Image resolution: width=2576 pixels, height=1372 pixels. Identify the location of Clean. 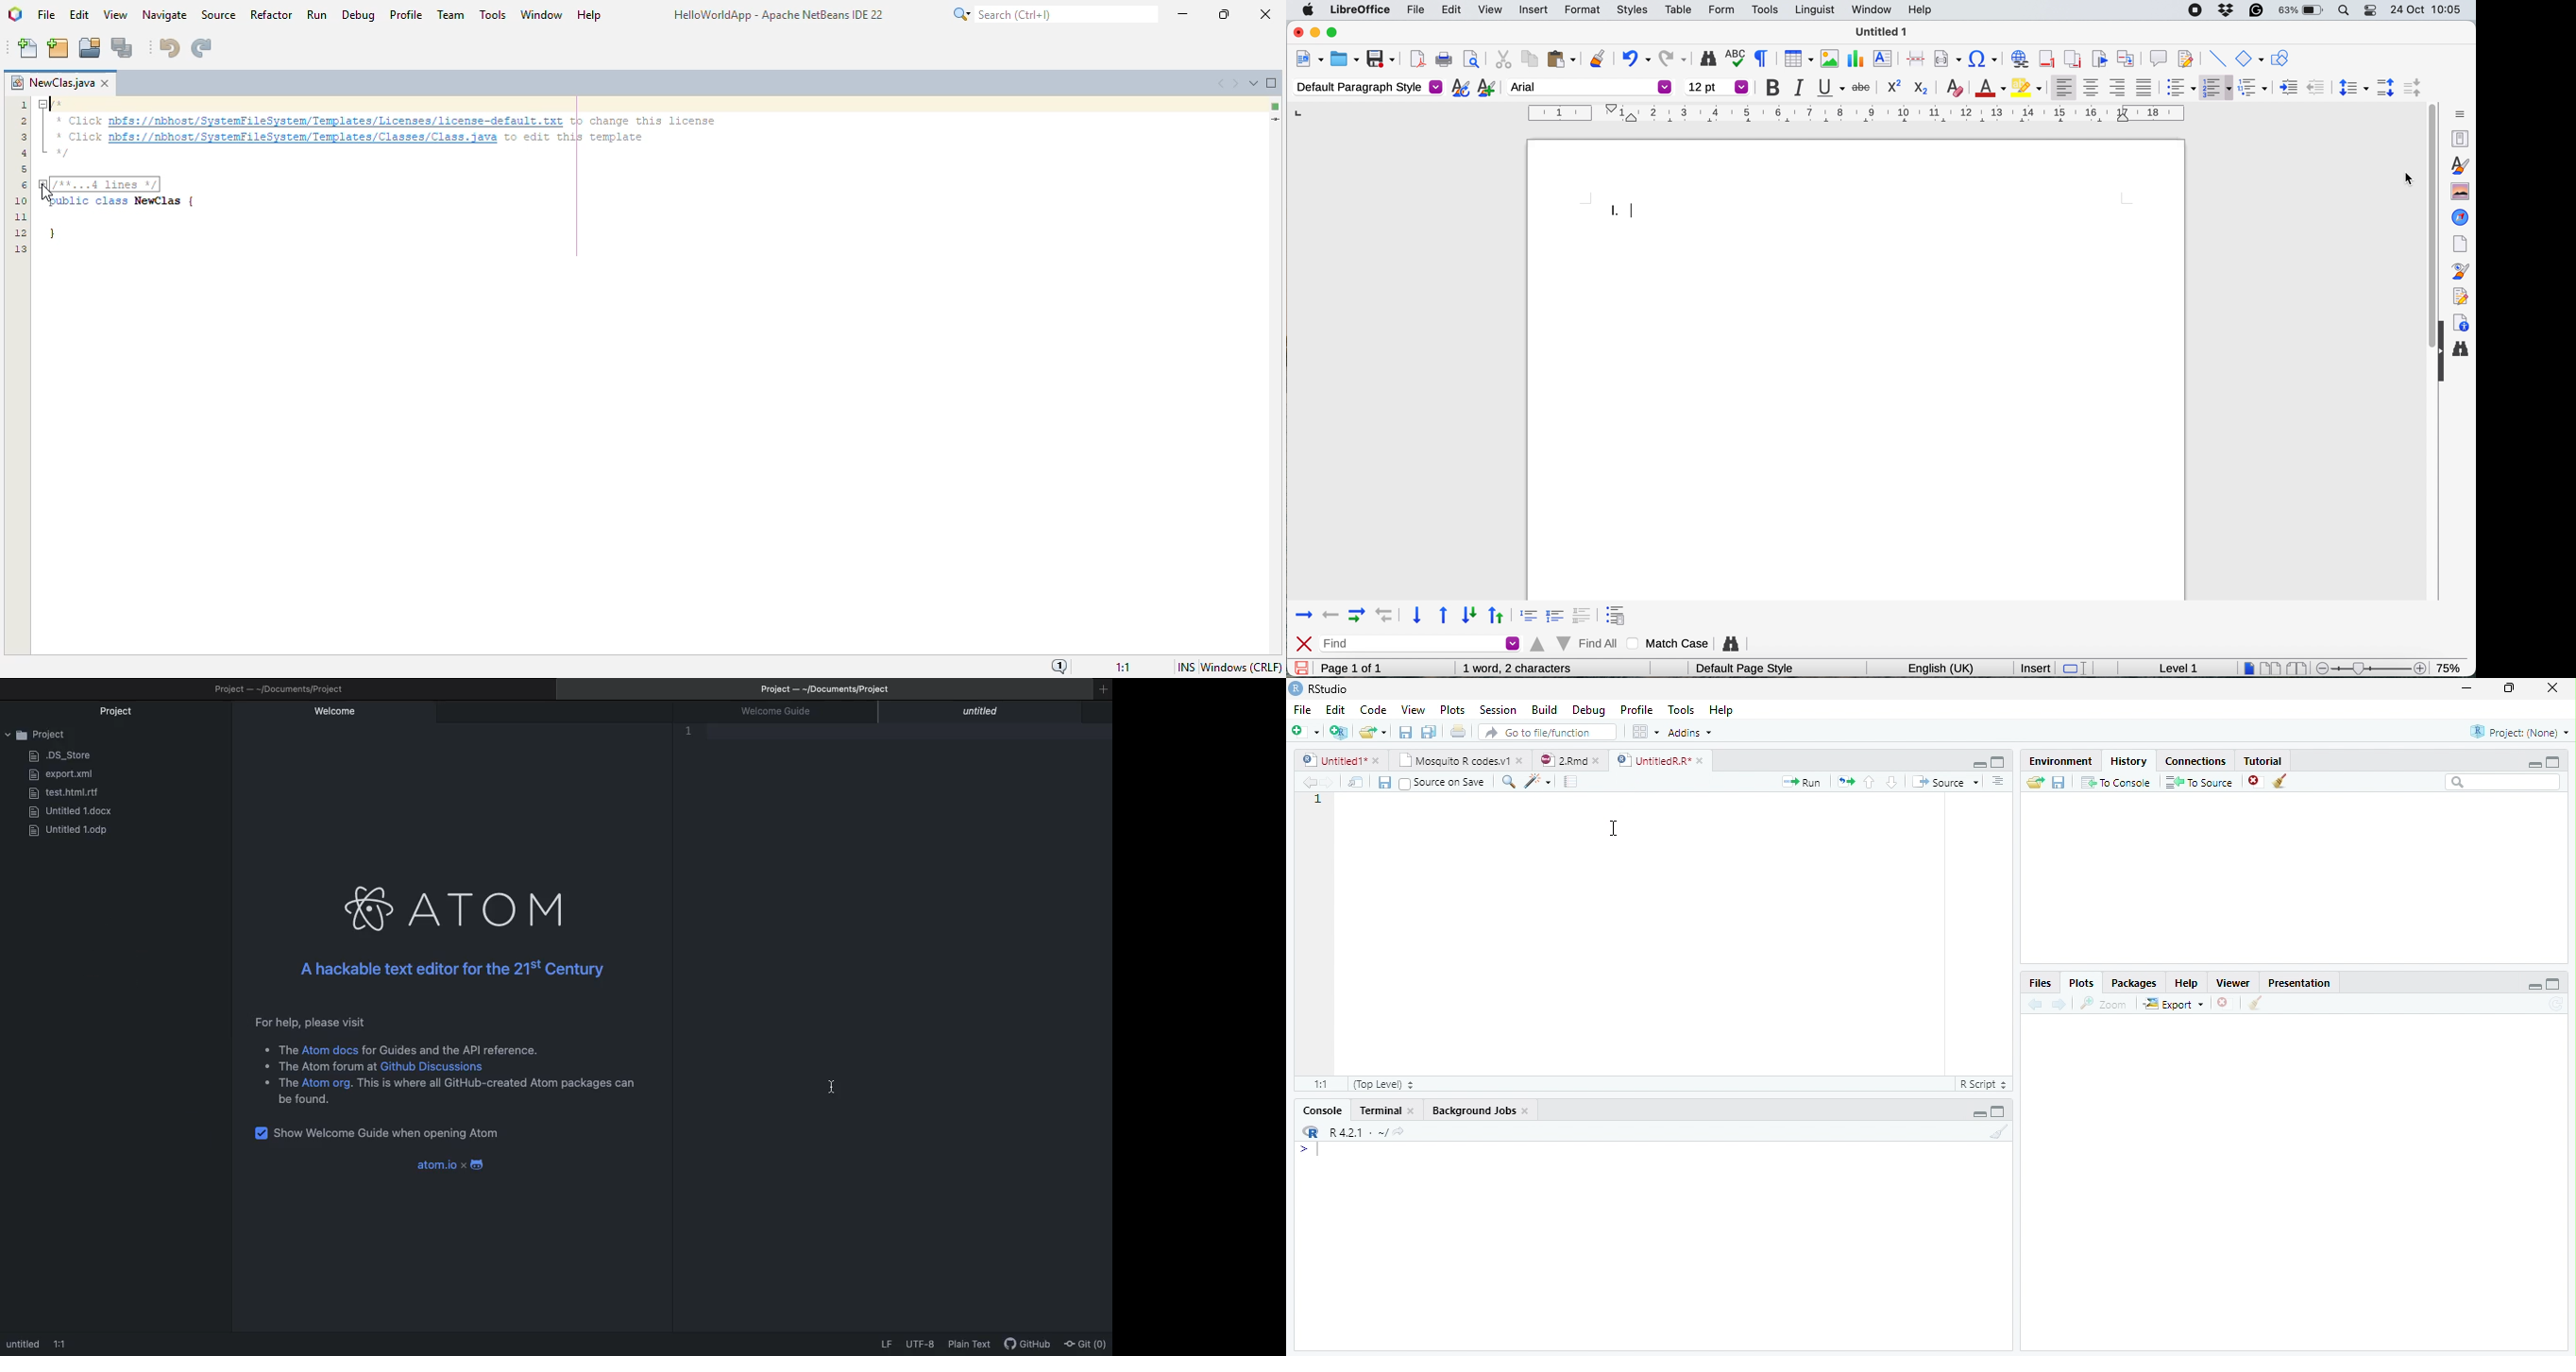
(2255, 1004).